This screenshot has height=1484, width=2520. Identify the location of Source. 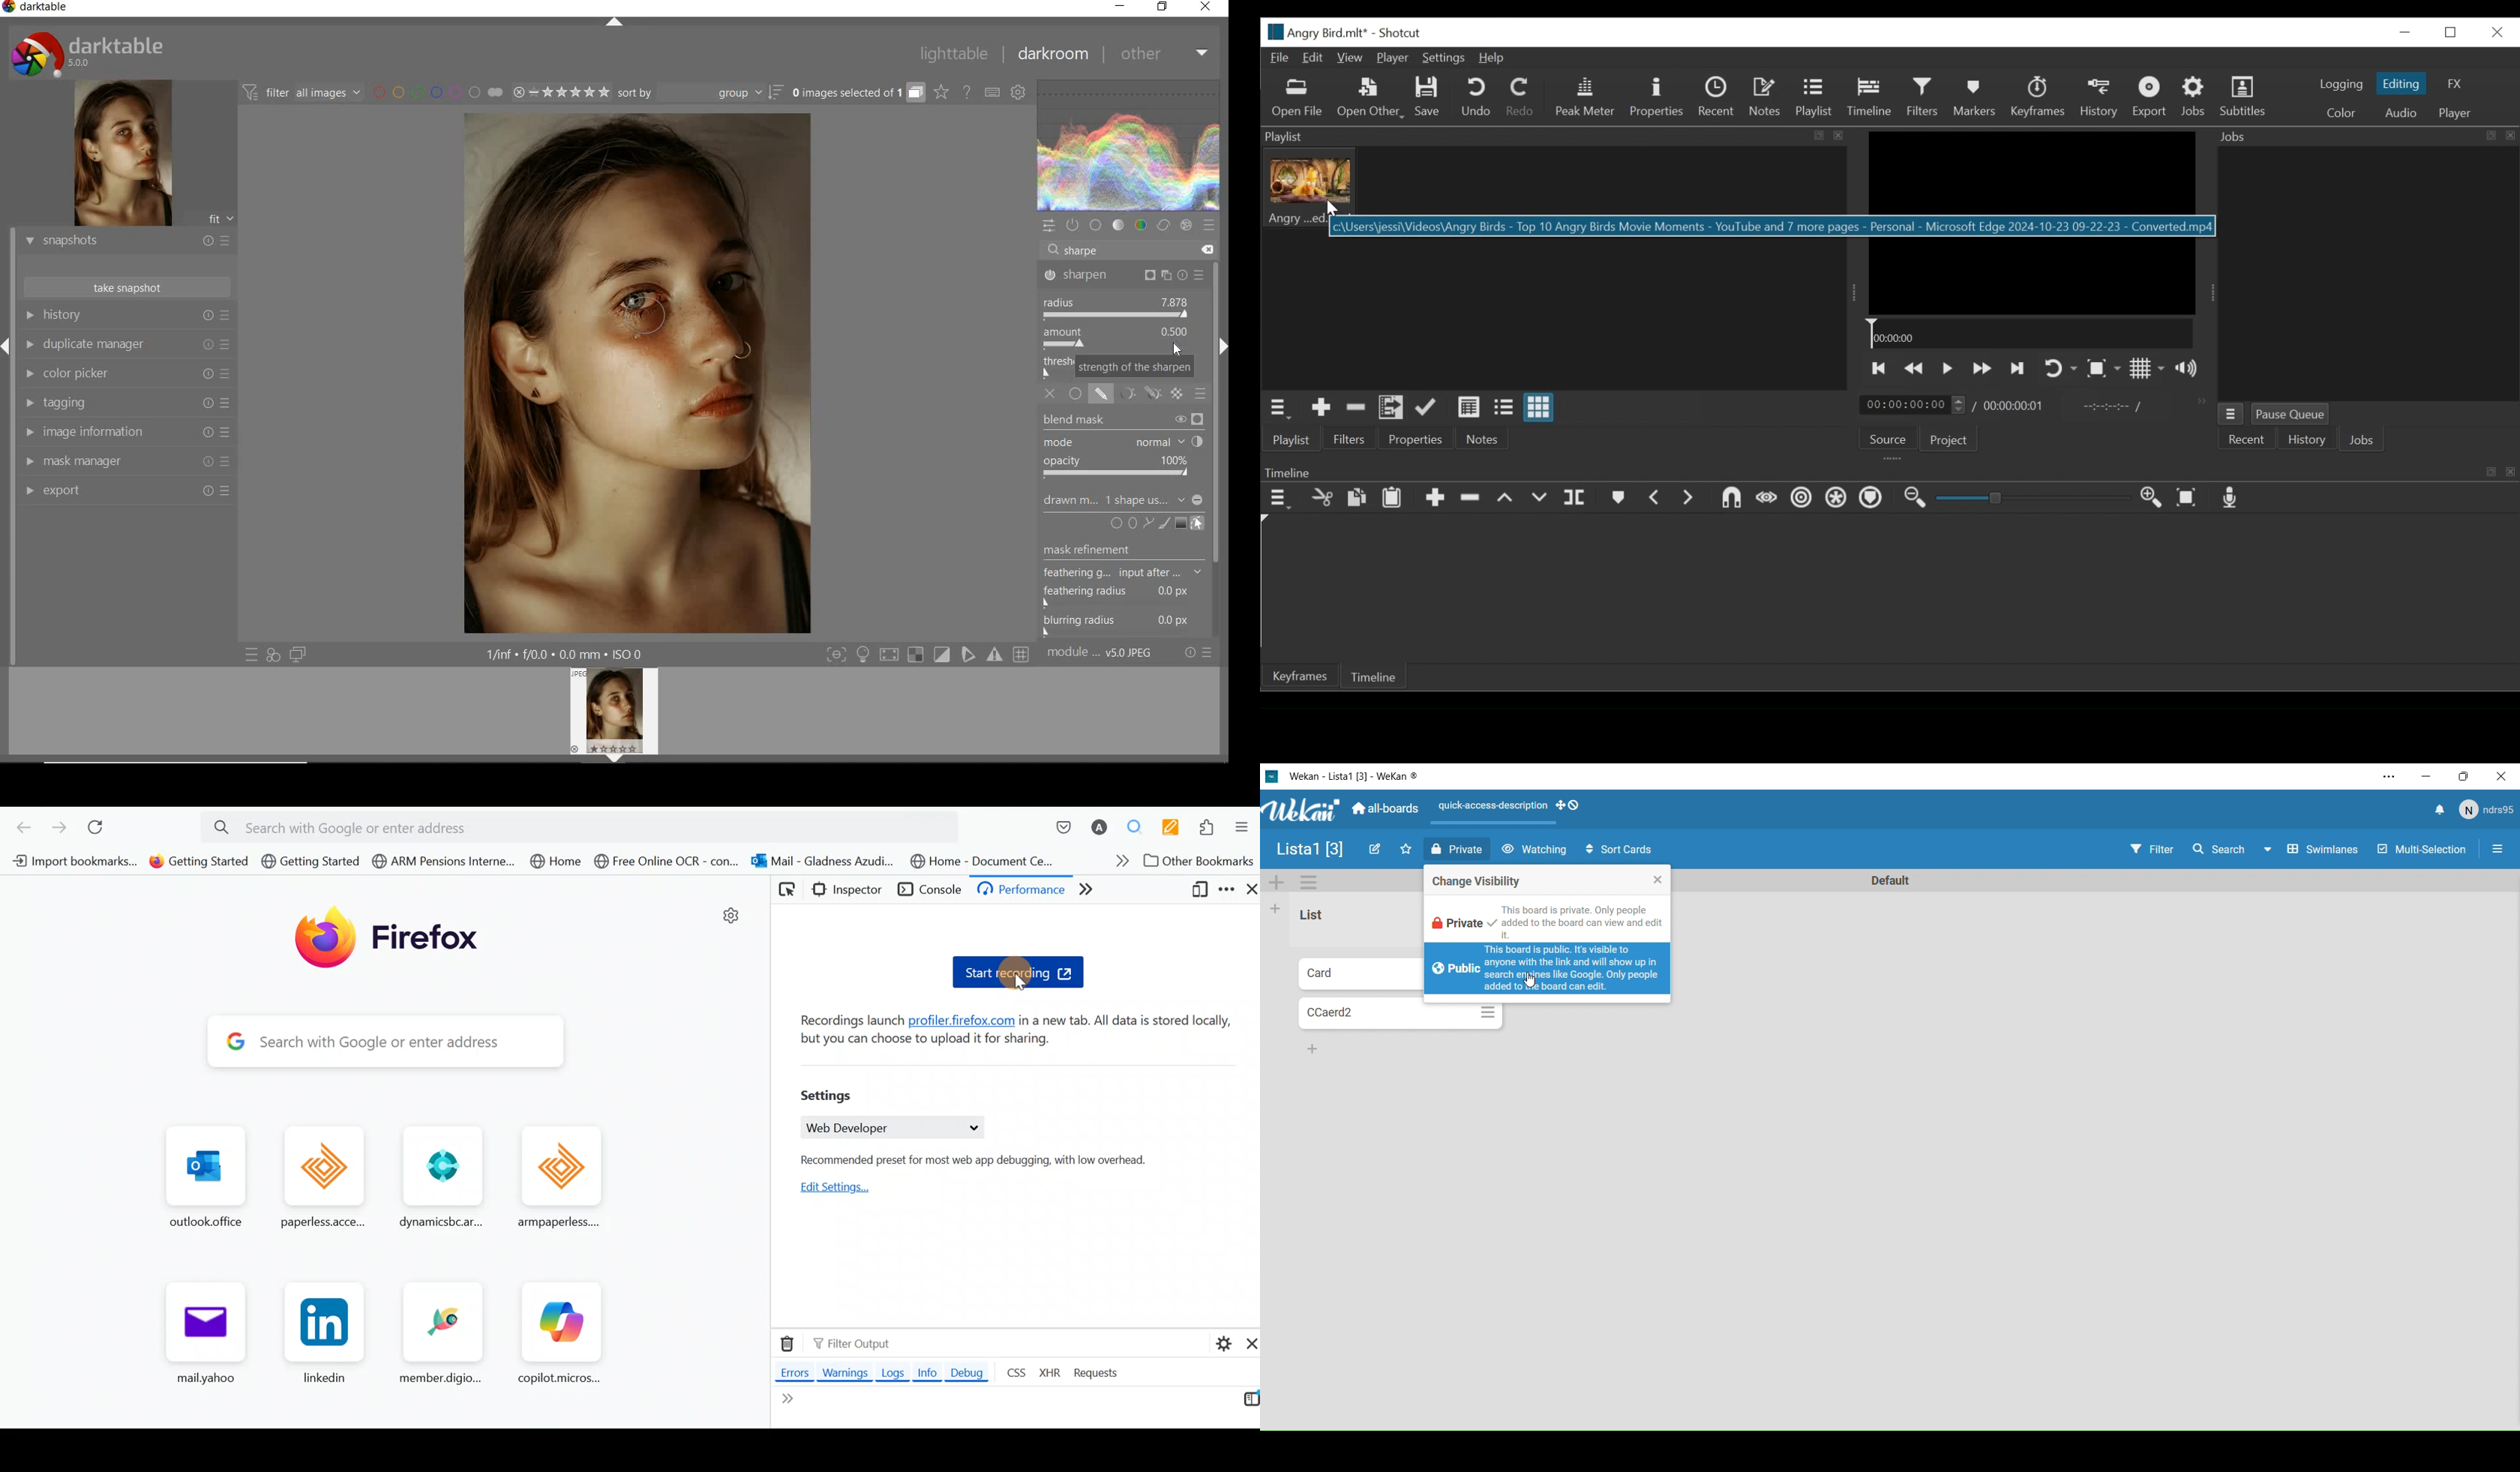
(1888, 439).